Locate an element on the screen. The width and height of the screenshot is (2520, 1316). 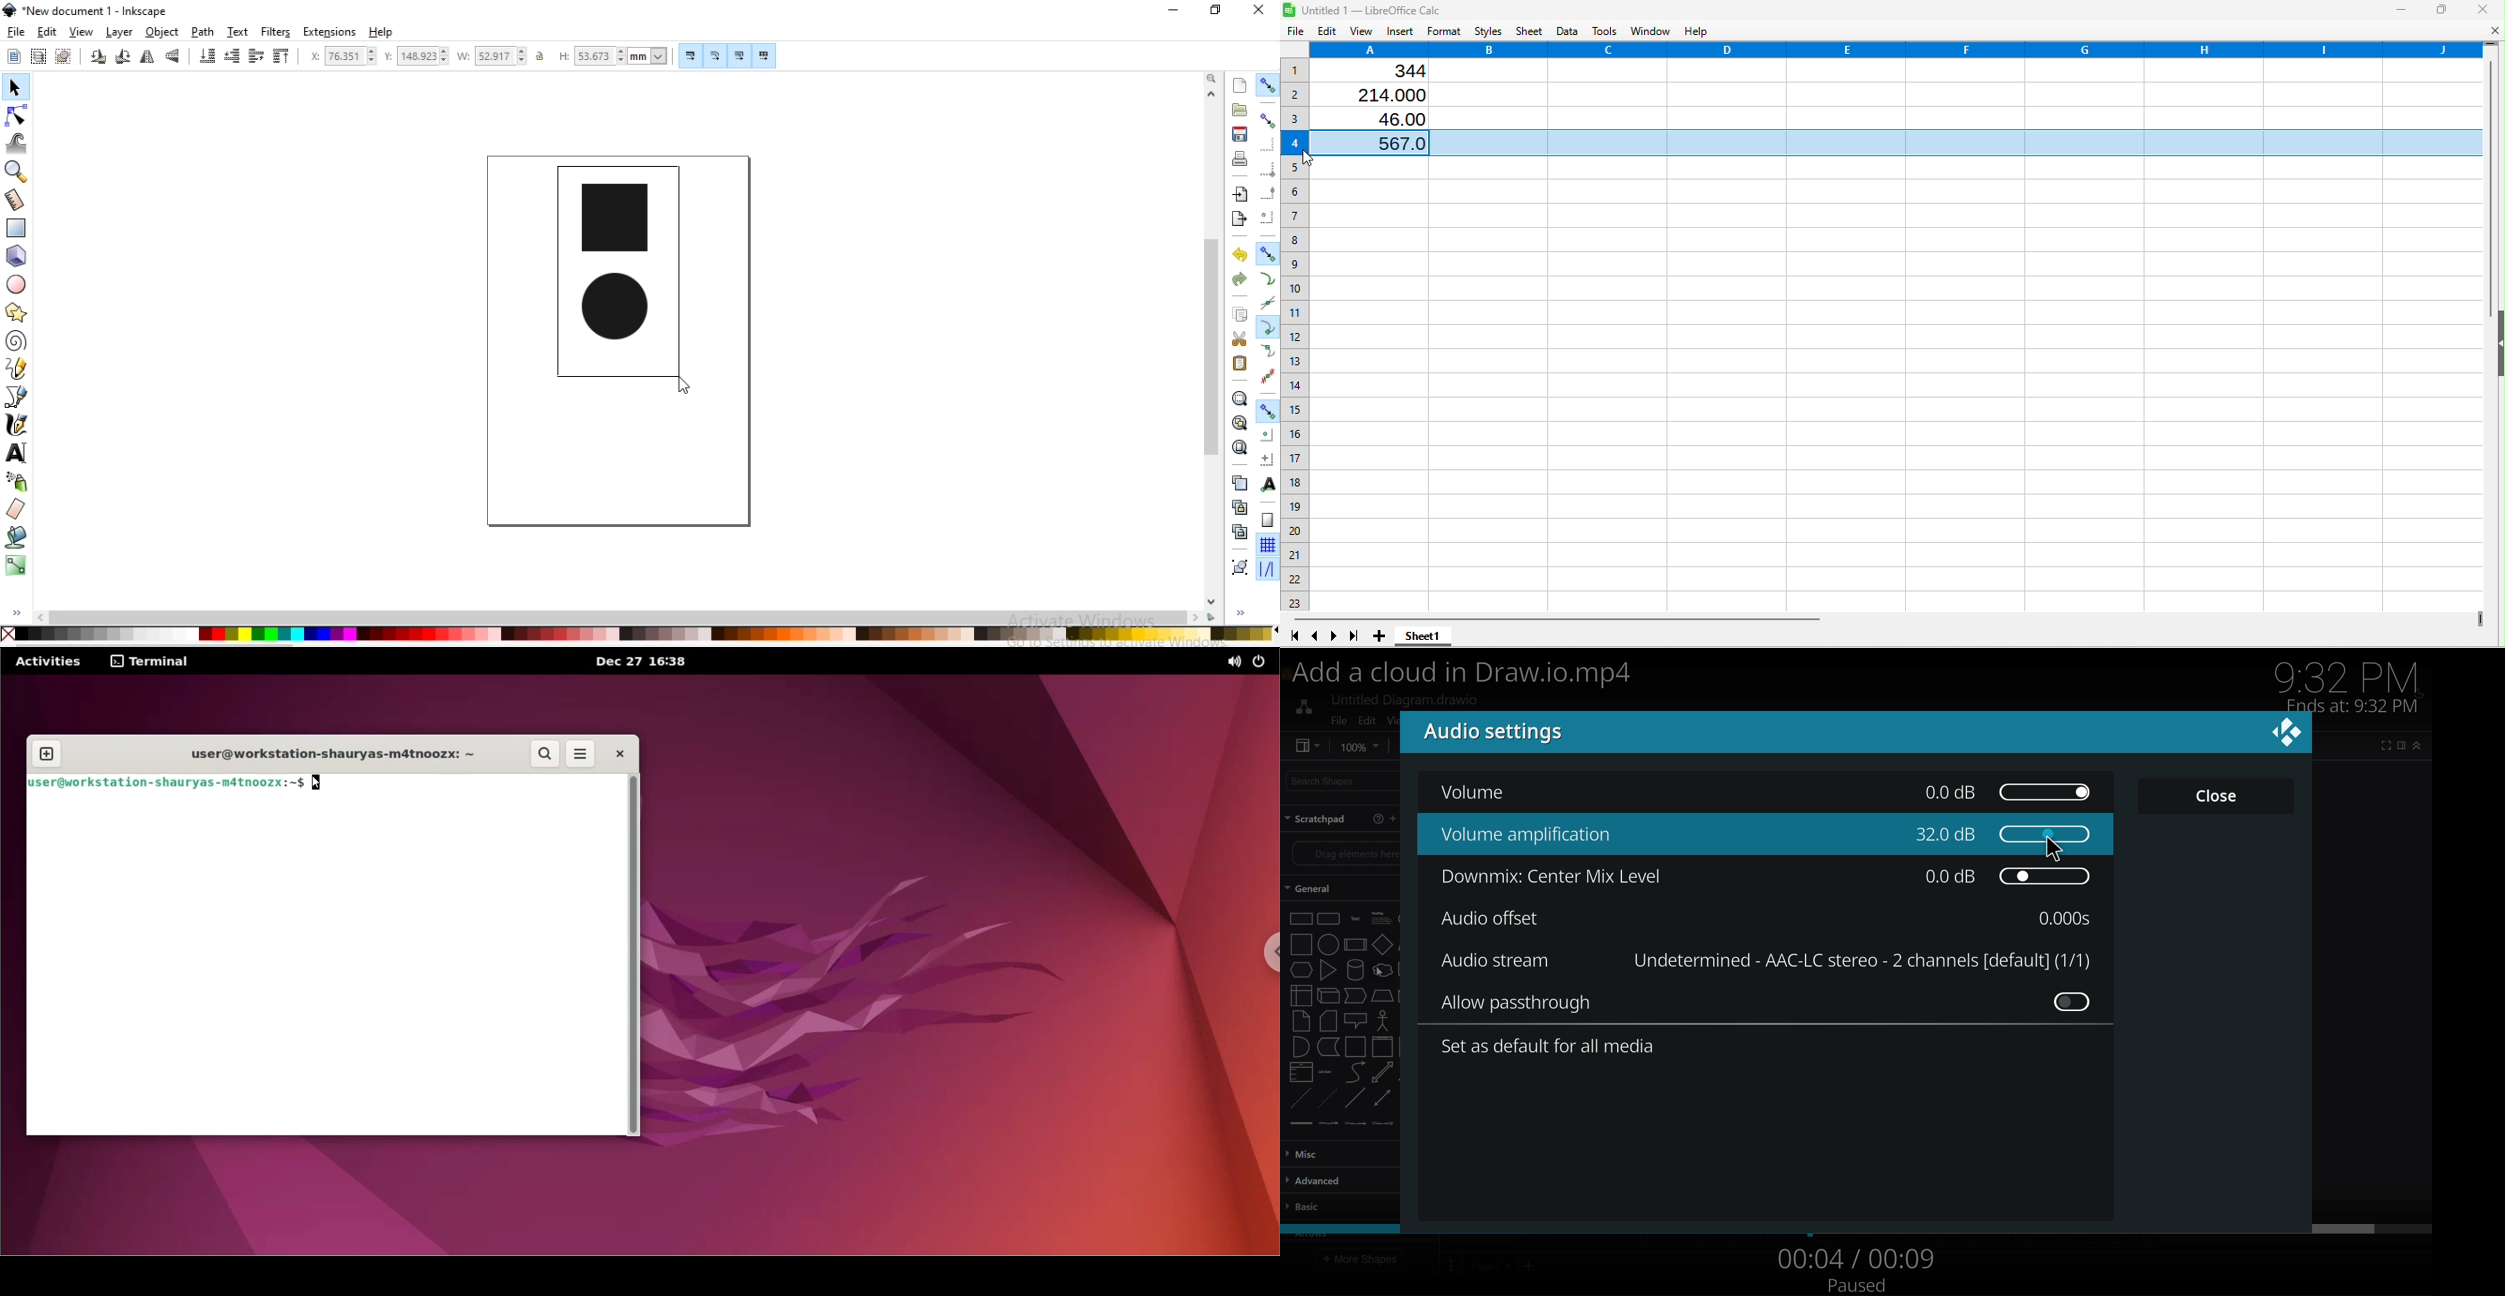
snap to page borders is located at coordinates (1267, 519).